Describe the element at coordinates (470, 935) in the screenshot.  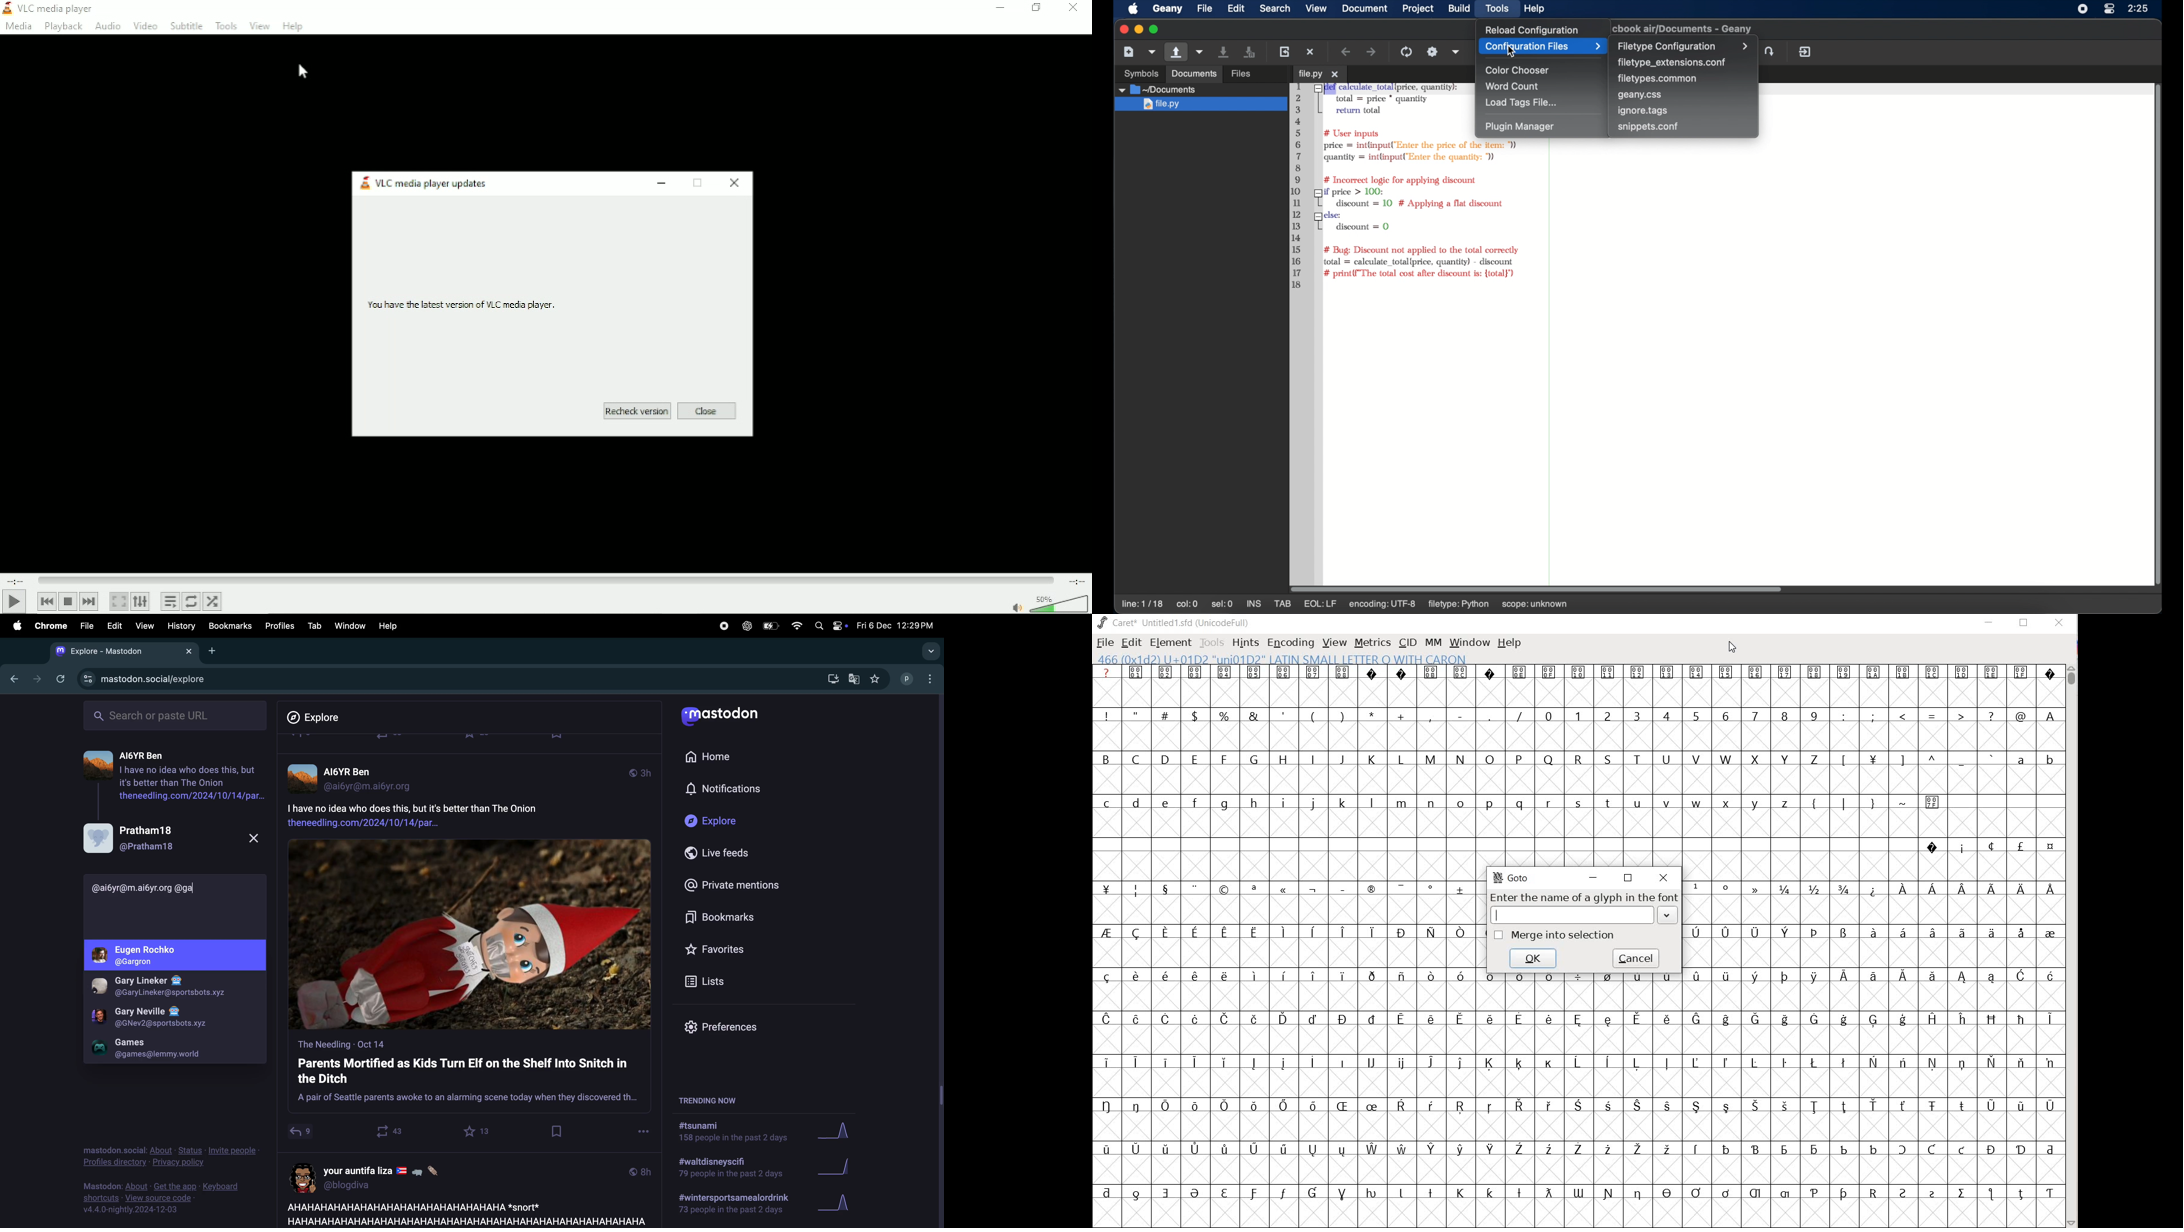
I see `image` at that location.